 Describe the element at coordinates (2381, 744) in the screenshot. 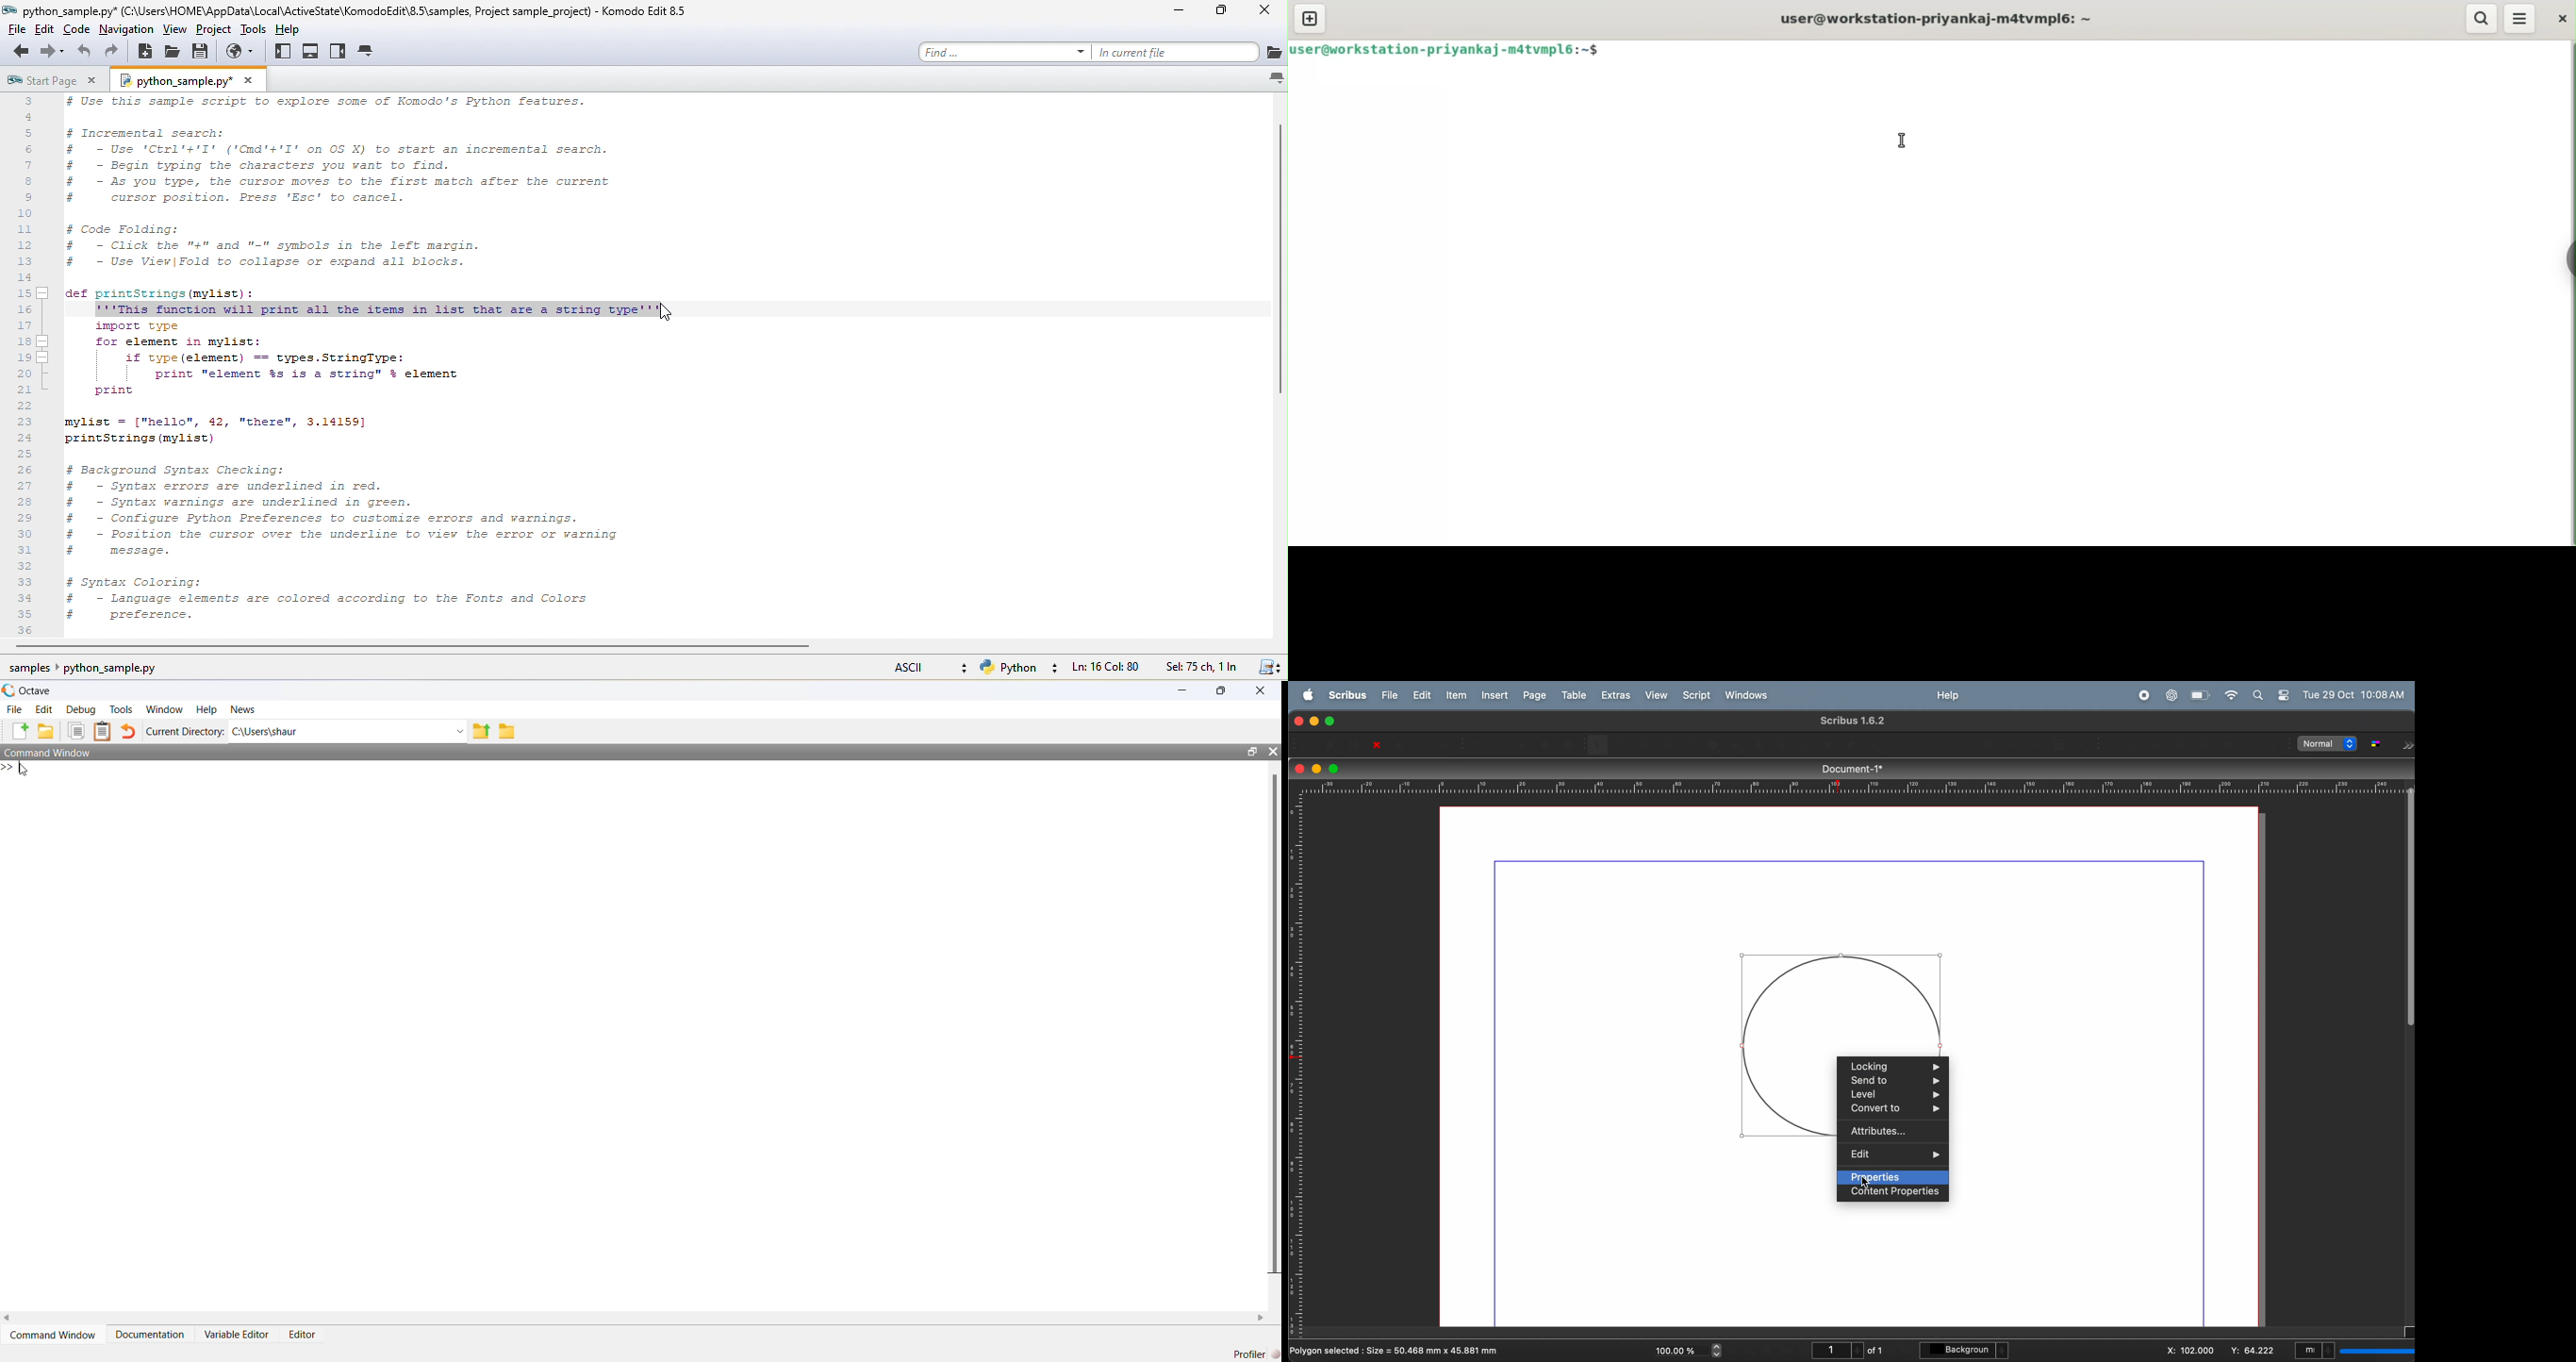

I see `toggle color management` at that location.